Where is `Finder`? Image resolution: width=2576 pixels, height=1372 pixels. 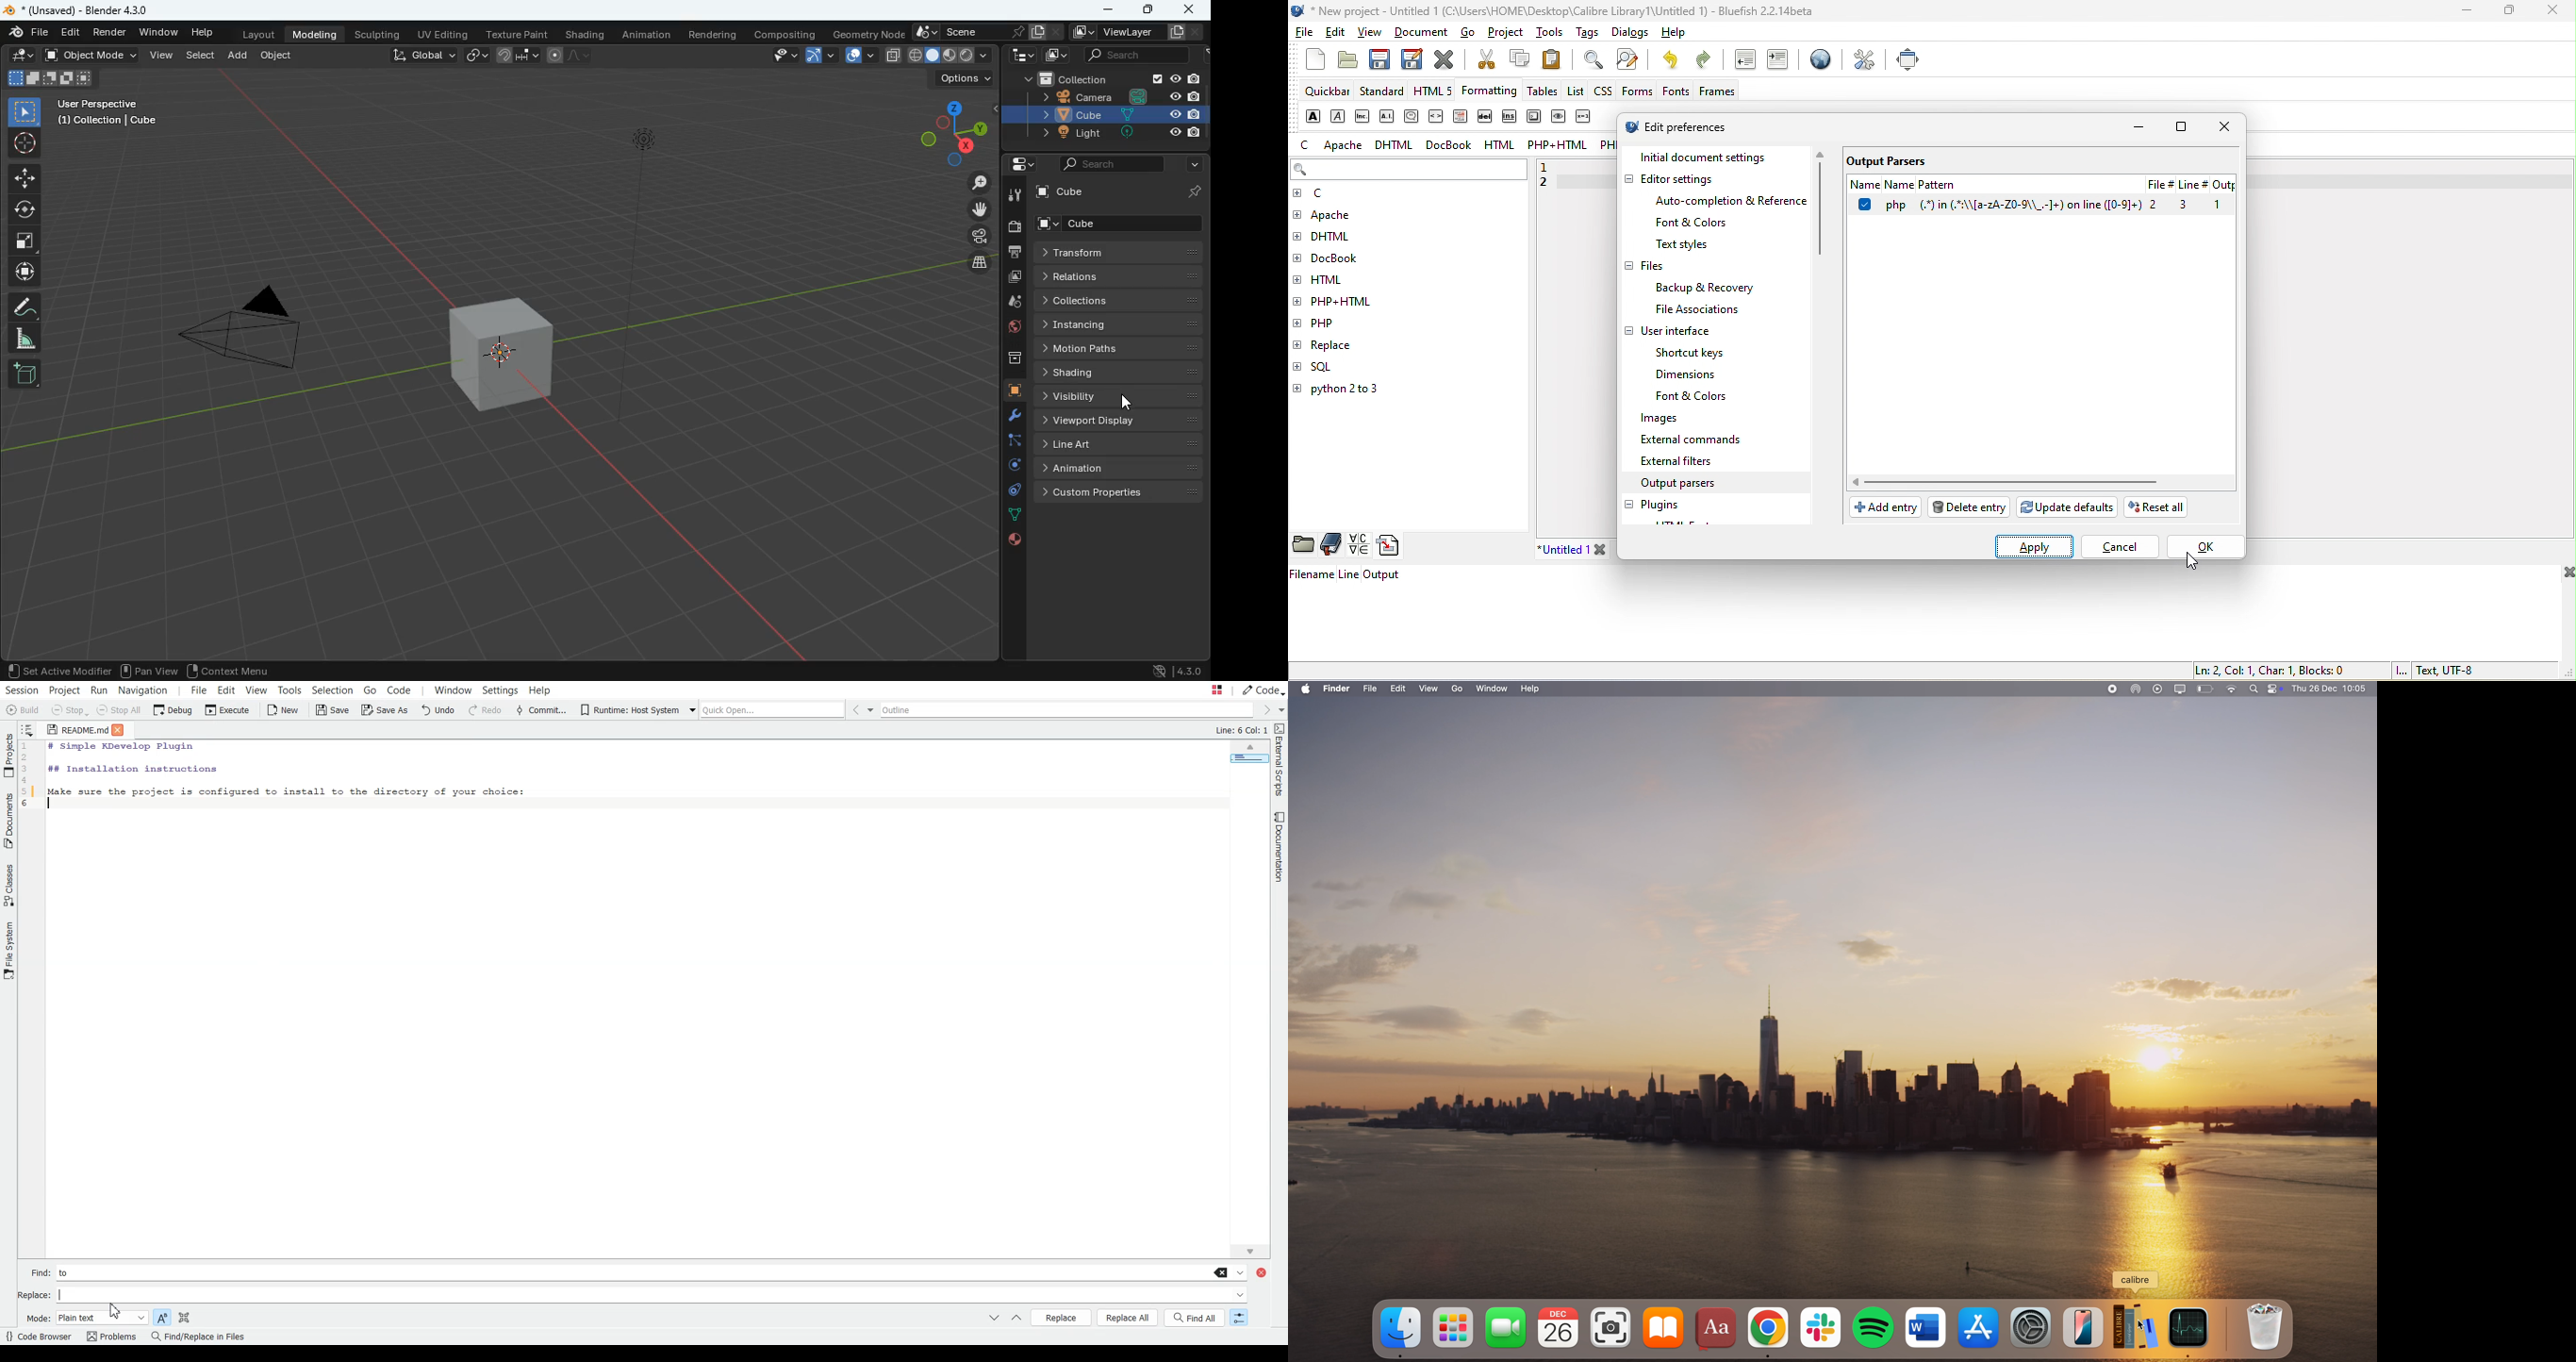
Finder is located at coordinates (1339, 688).